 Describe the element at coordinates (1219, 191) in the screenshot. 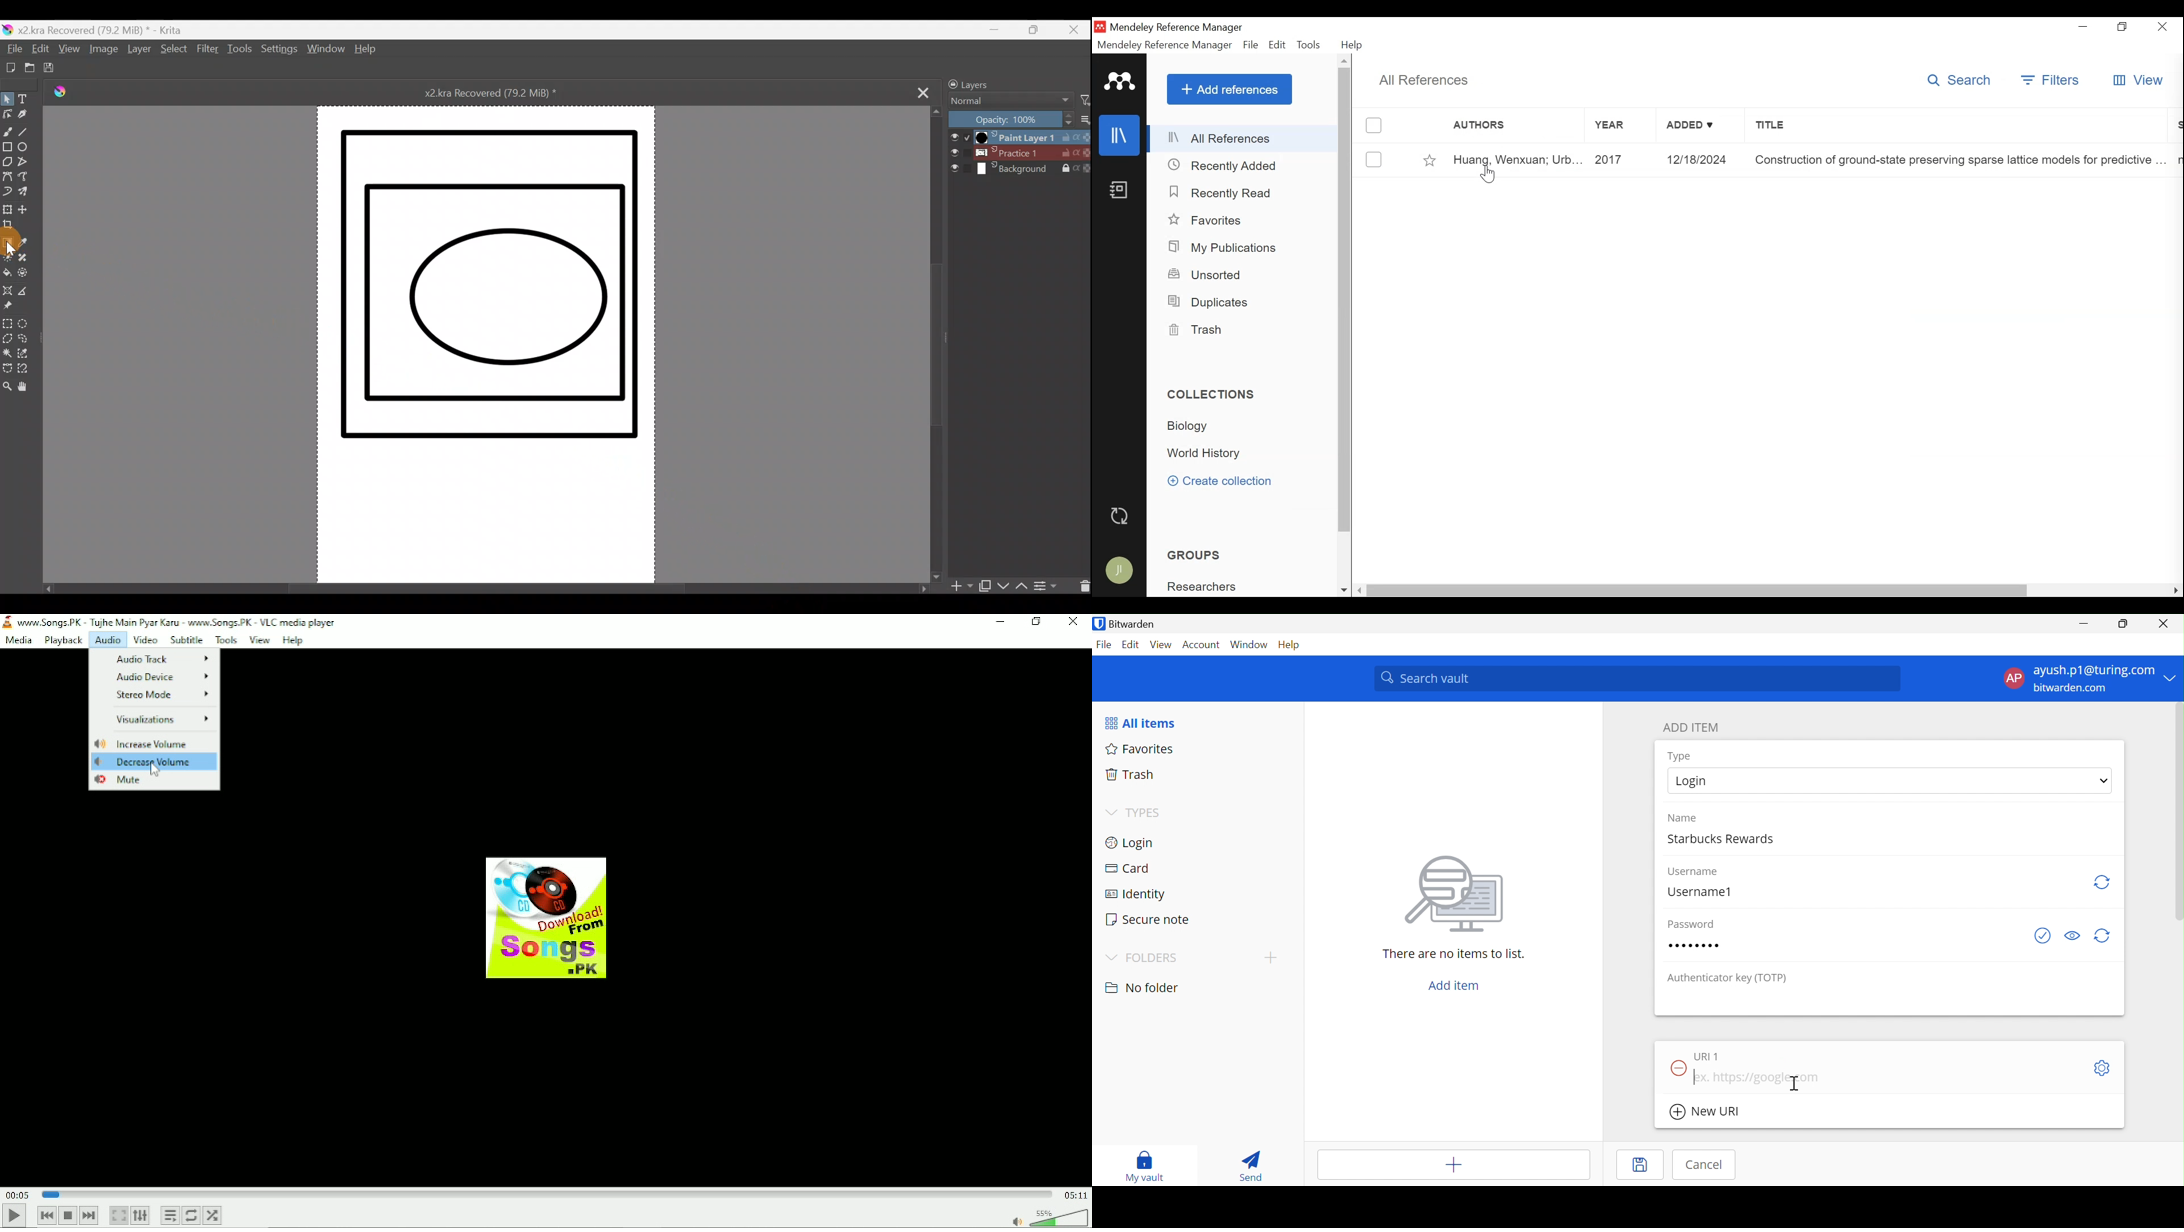

I see `Recently Read` at that location.